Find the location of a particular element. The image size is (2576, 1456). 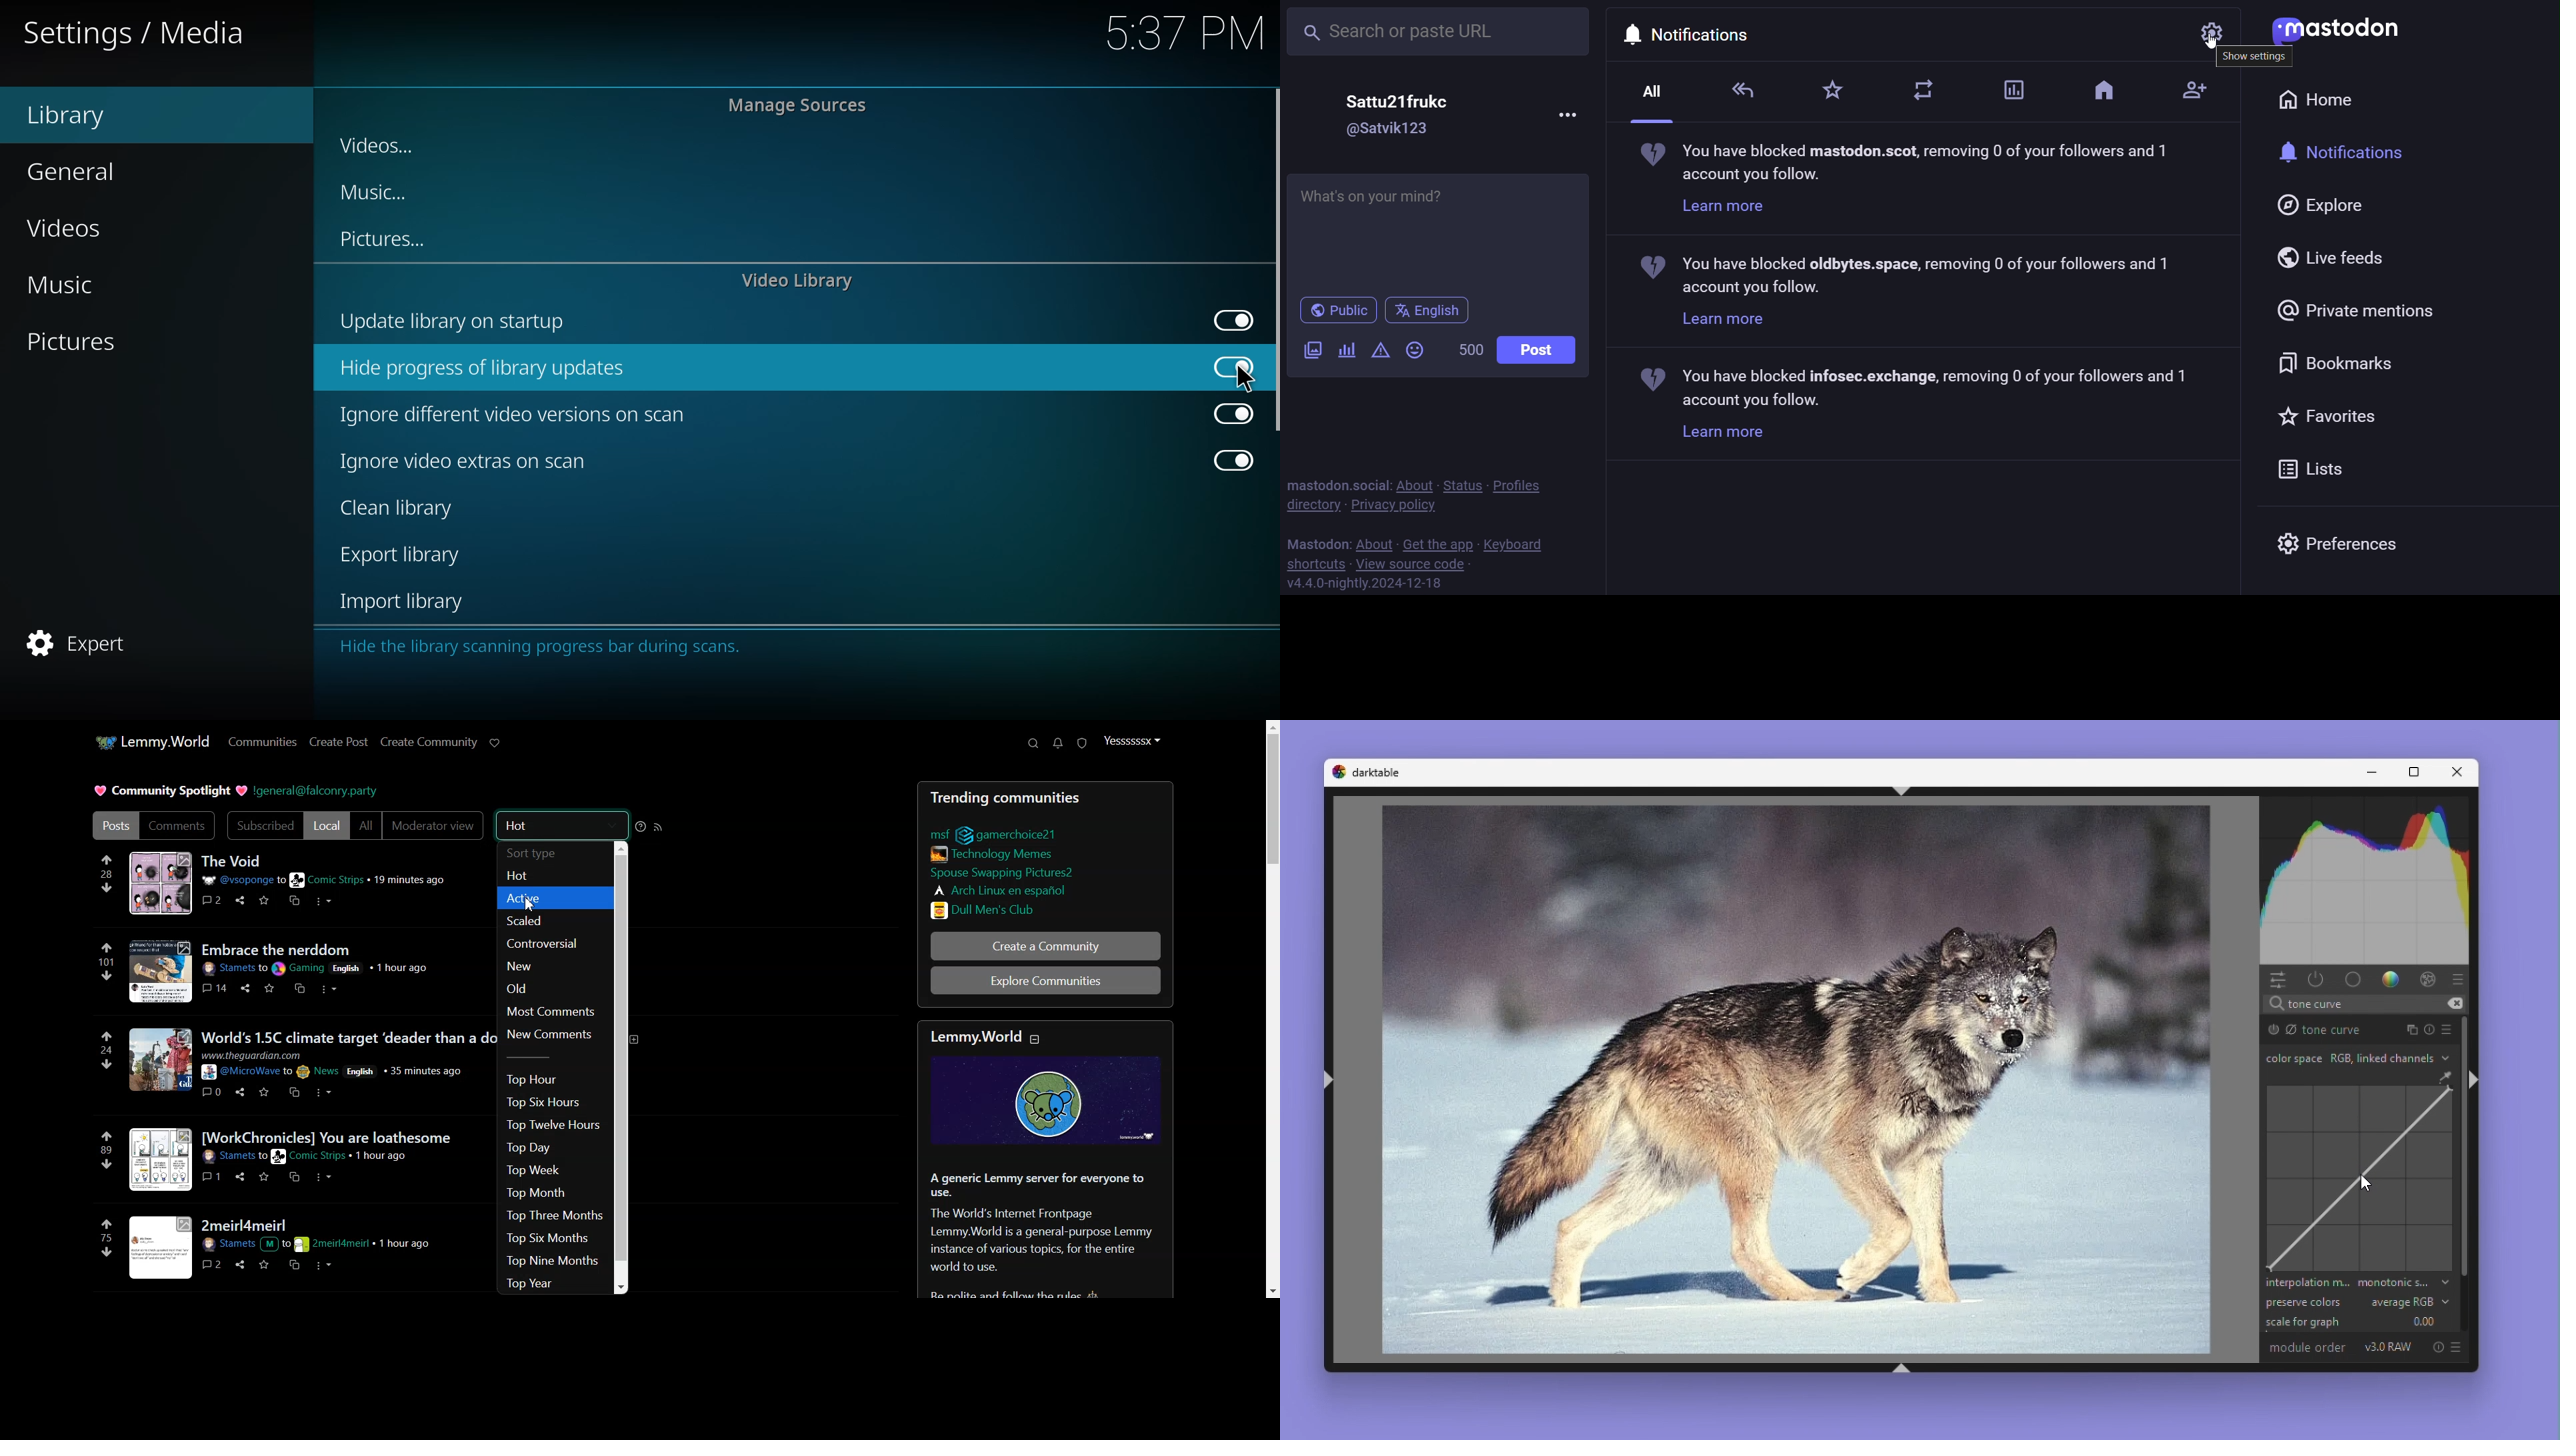

directory is located at coordinates (1313, 506).